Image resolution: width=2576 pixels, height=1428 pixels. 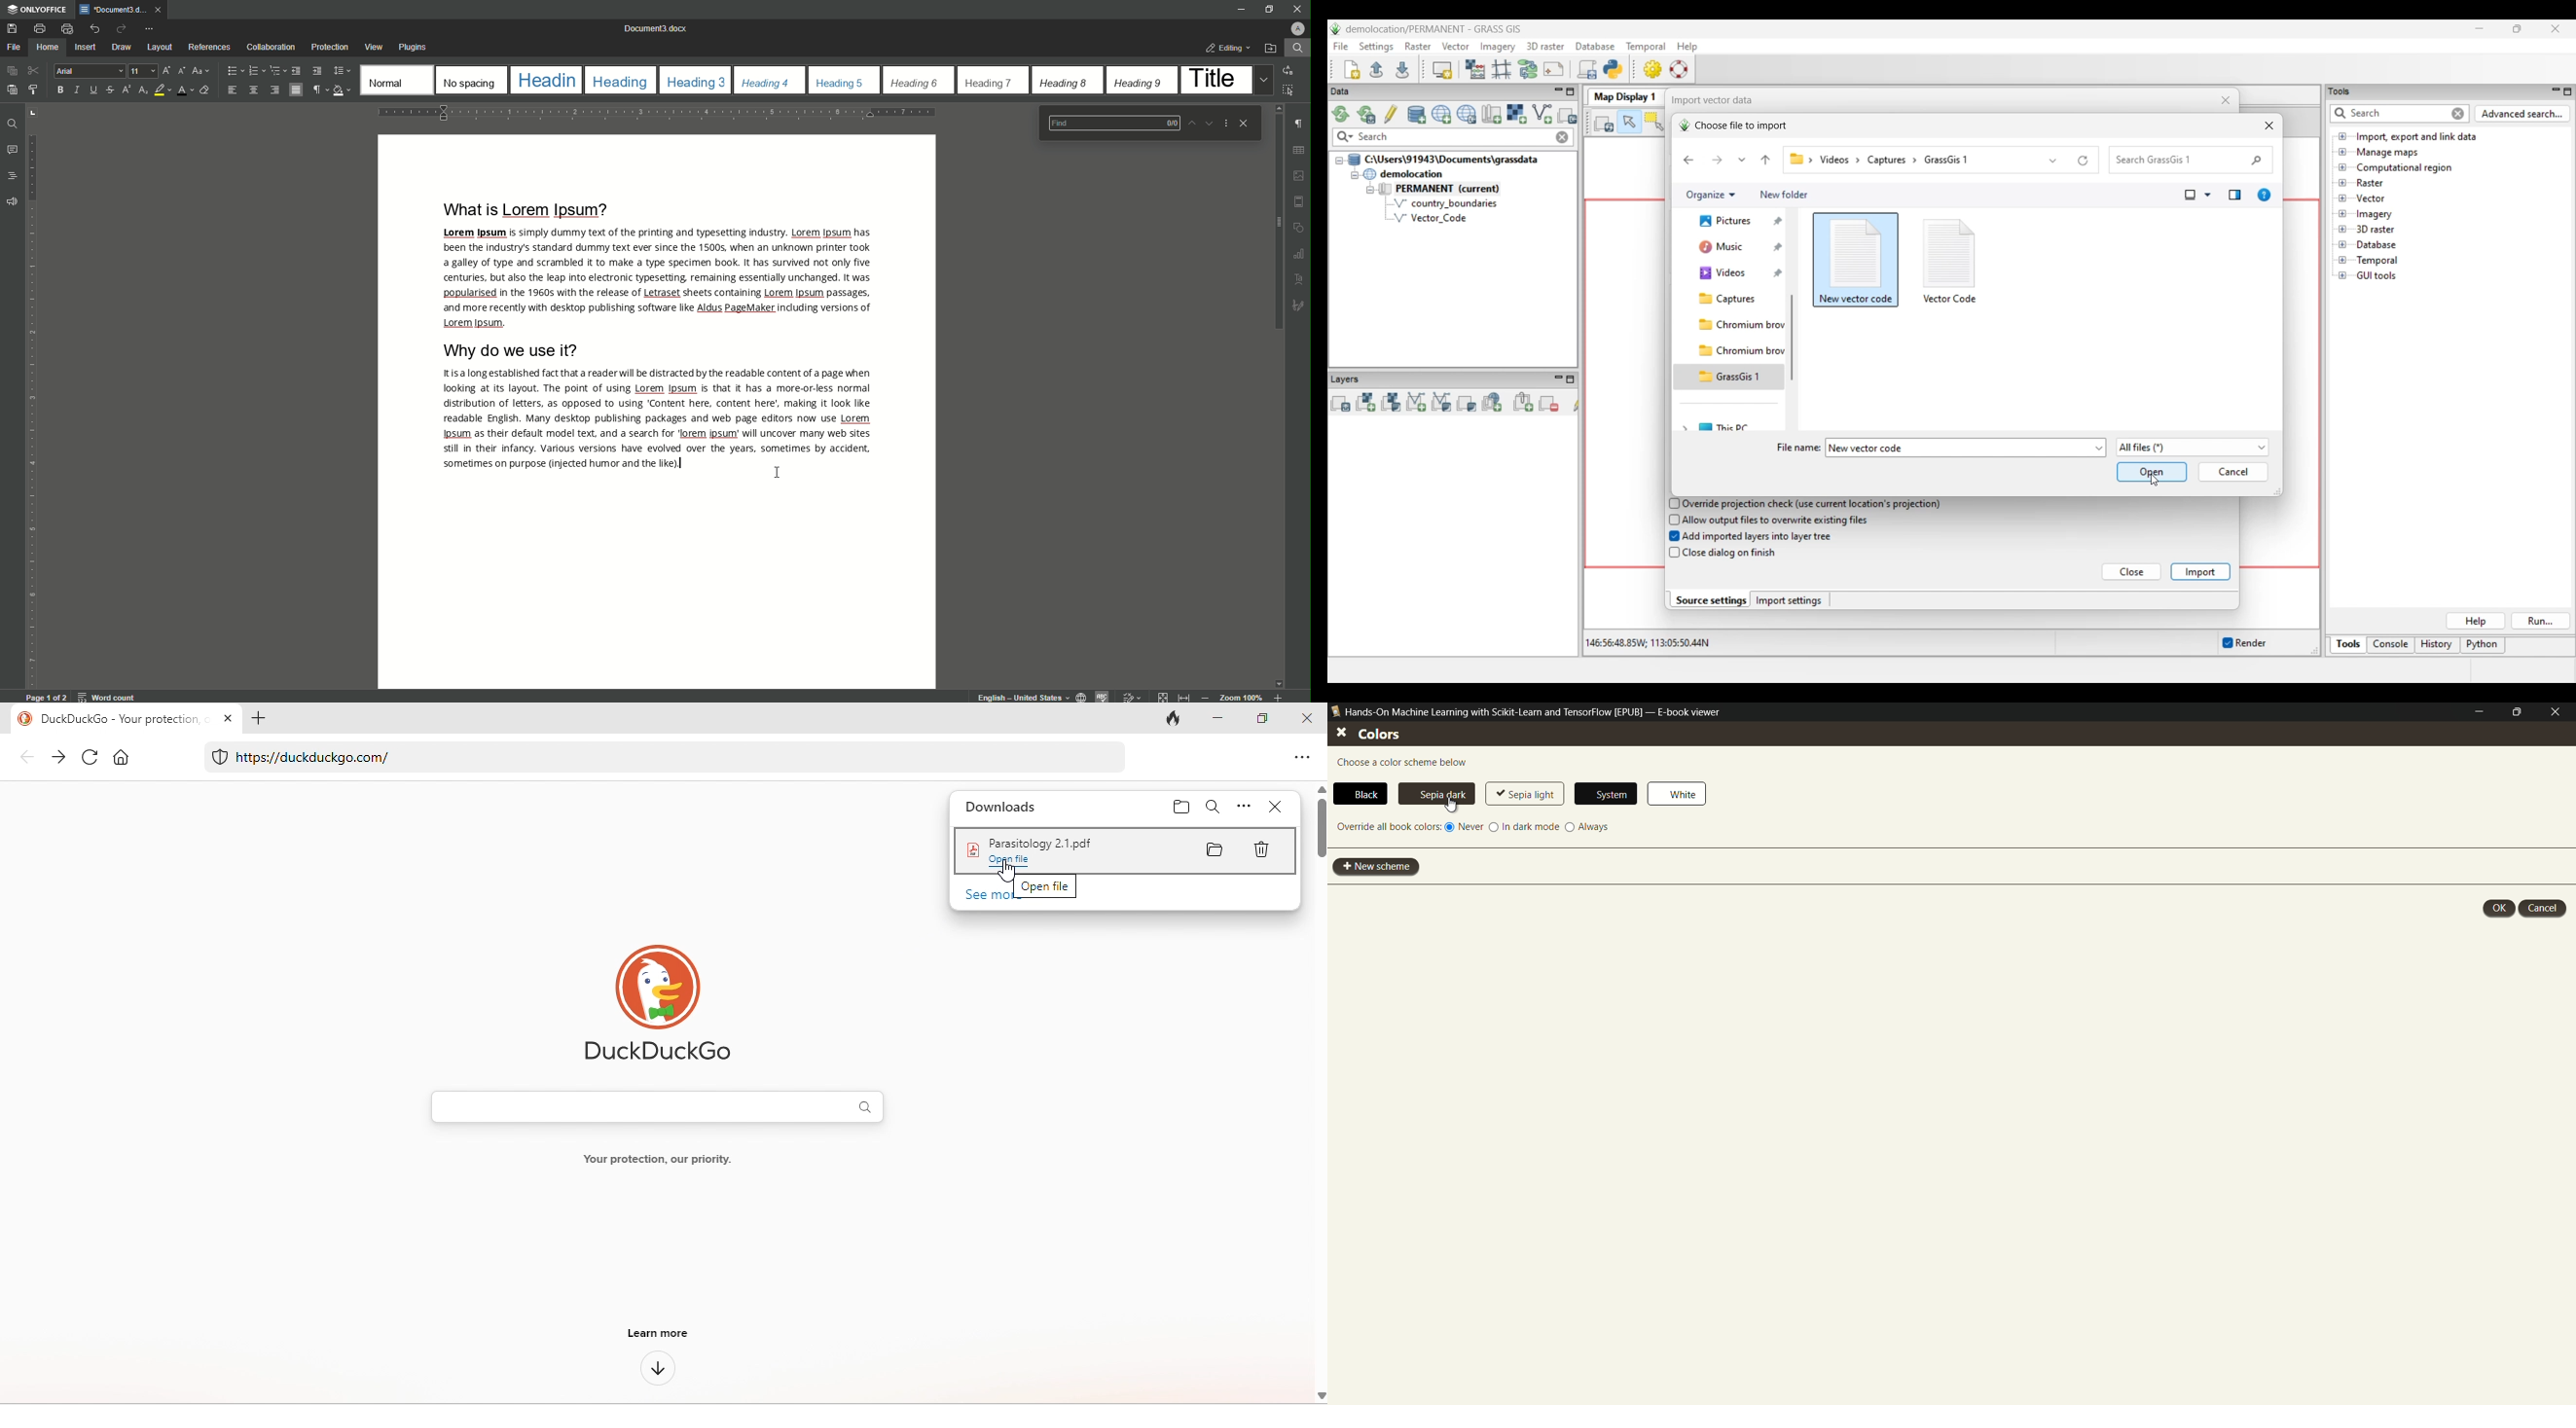 I want to click on white, so click(x=1677, y=794).